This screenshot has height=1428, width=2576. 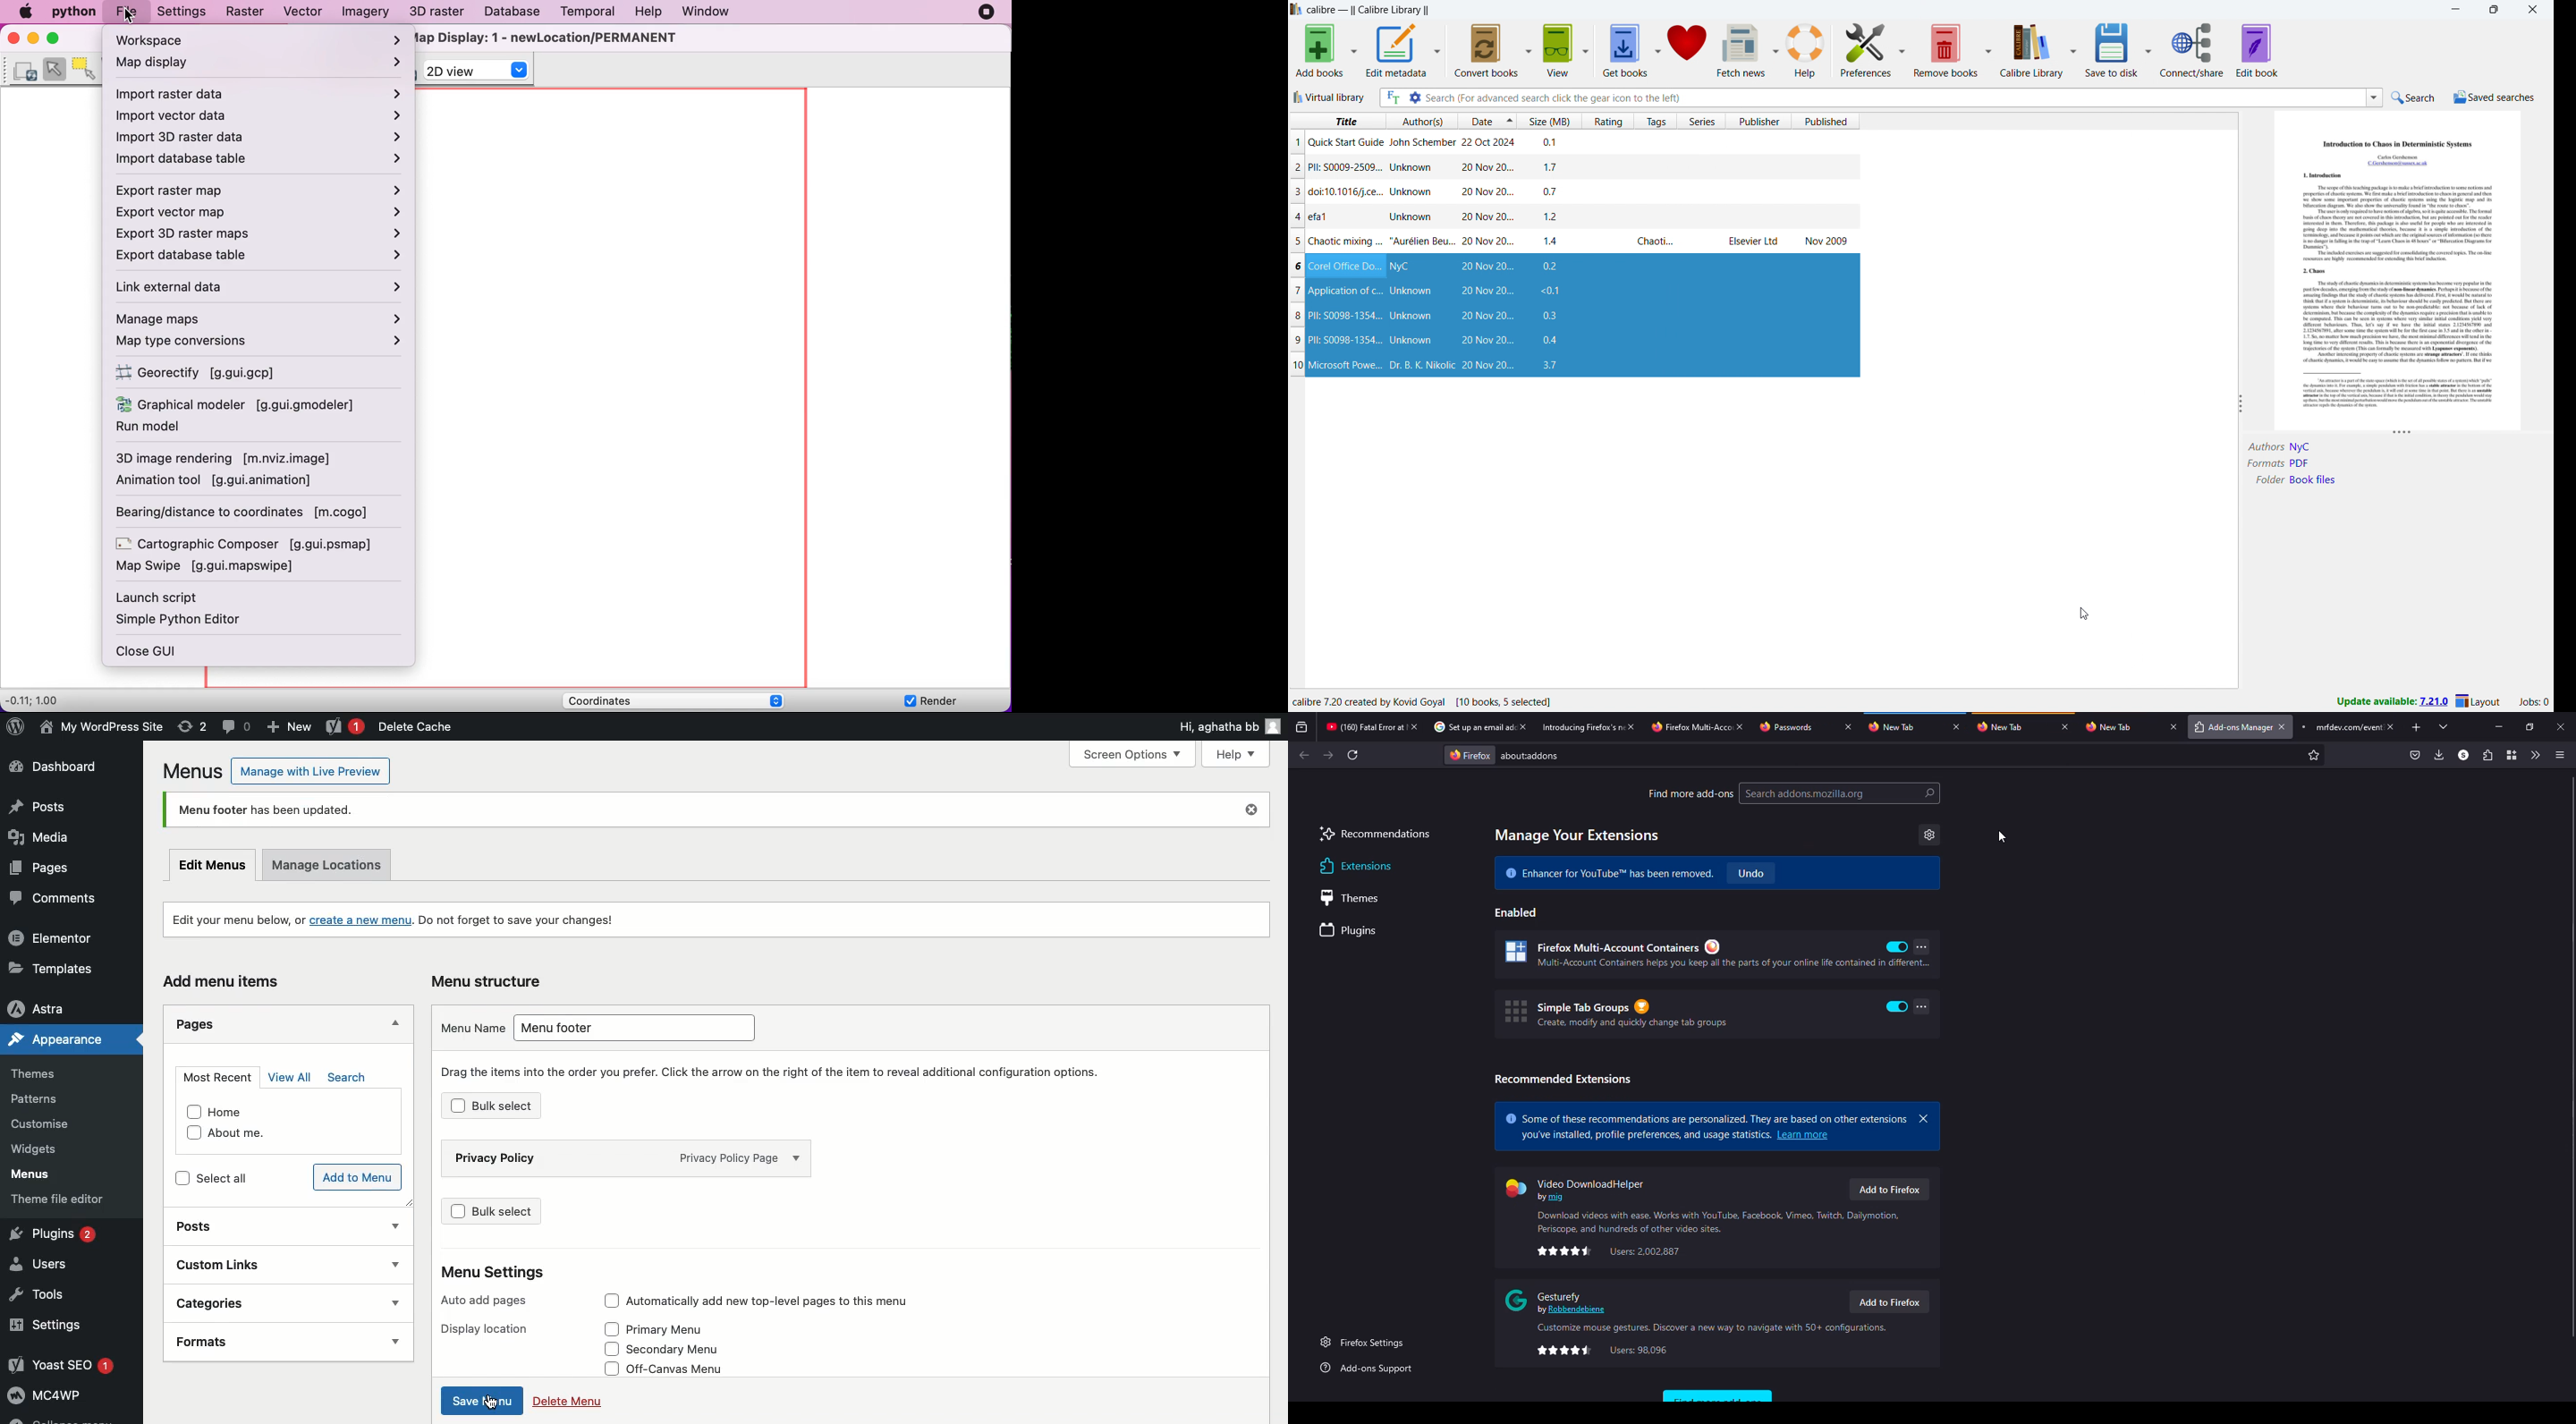 What do you see at coordinates (1365, 1342) in the screenshot?
I see `firefox settings` at bounding box center [1365, 1342].